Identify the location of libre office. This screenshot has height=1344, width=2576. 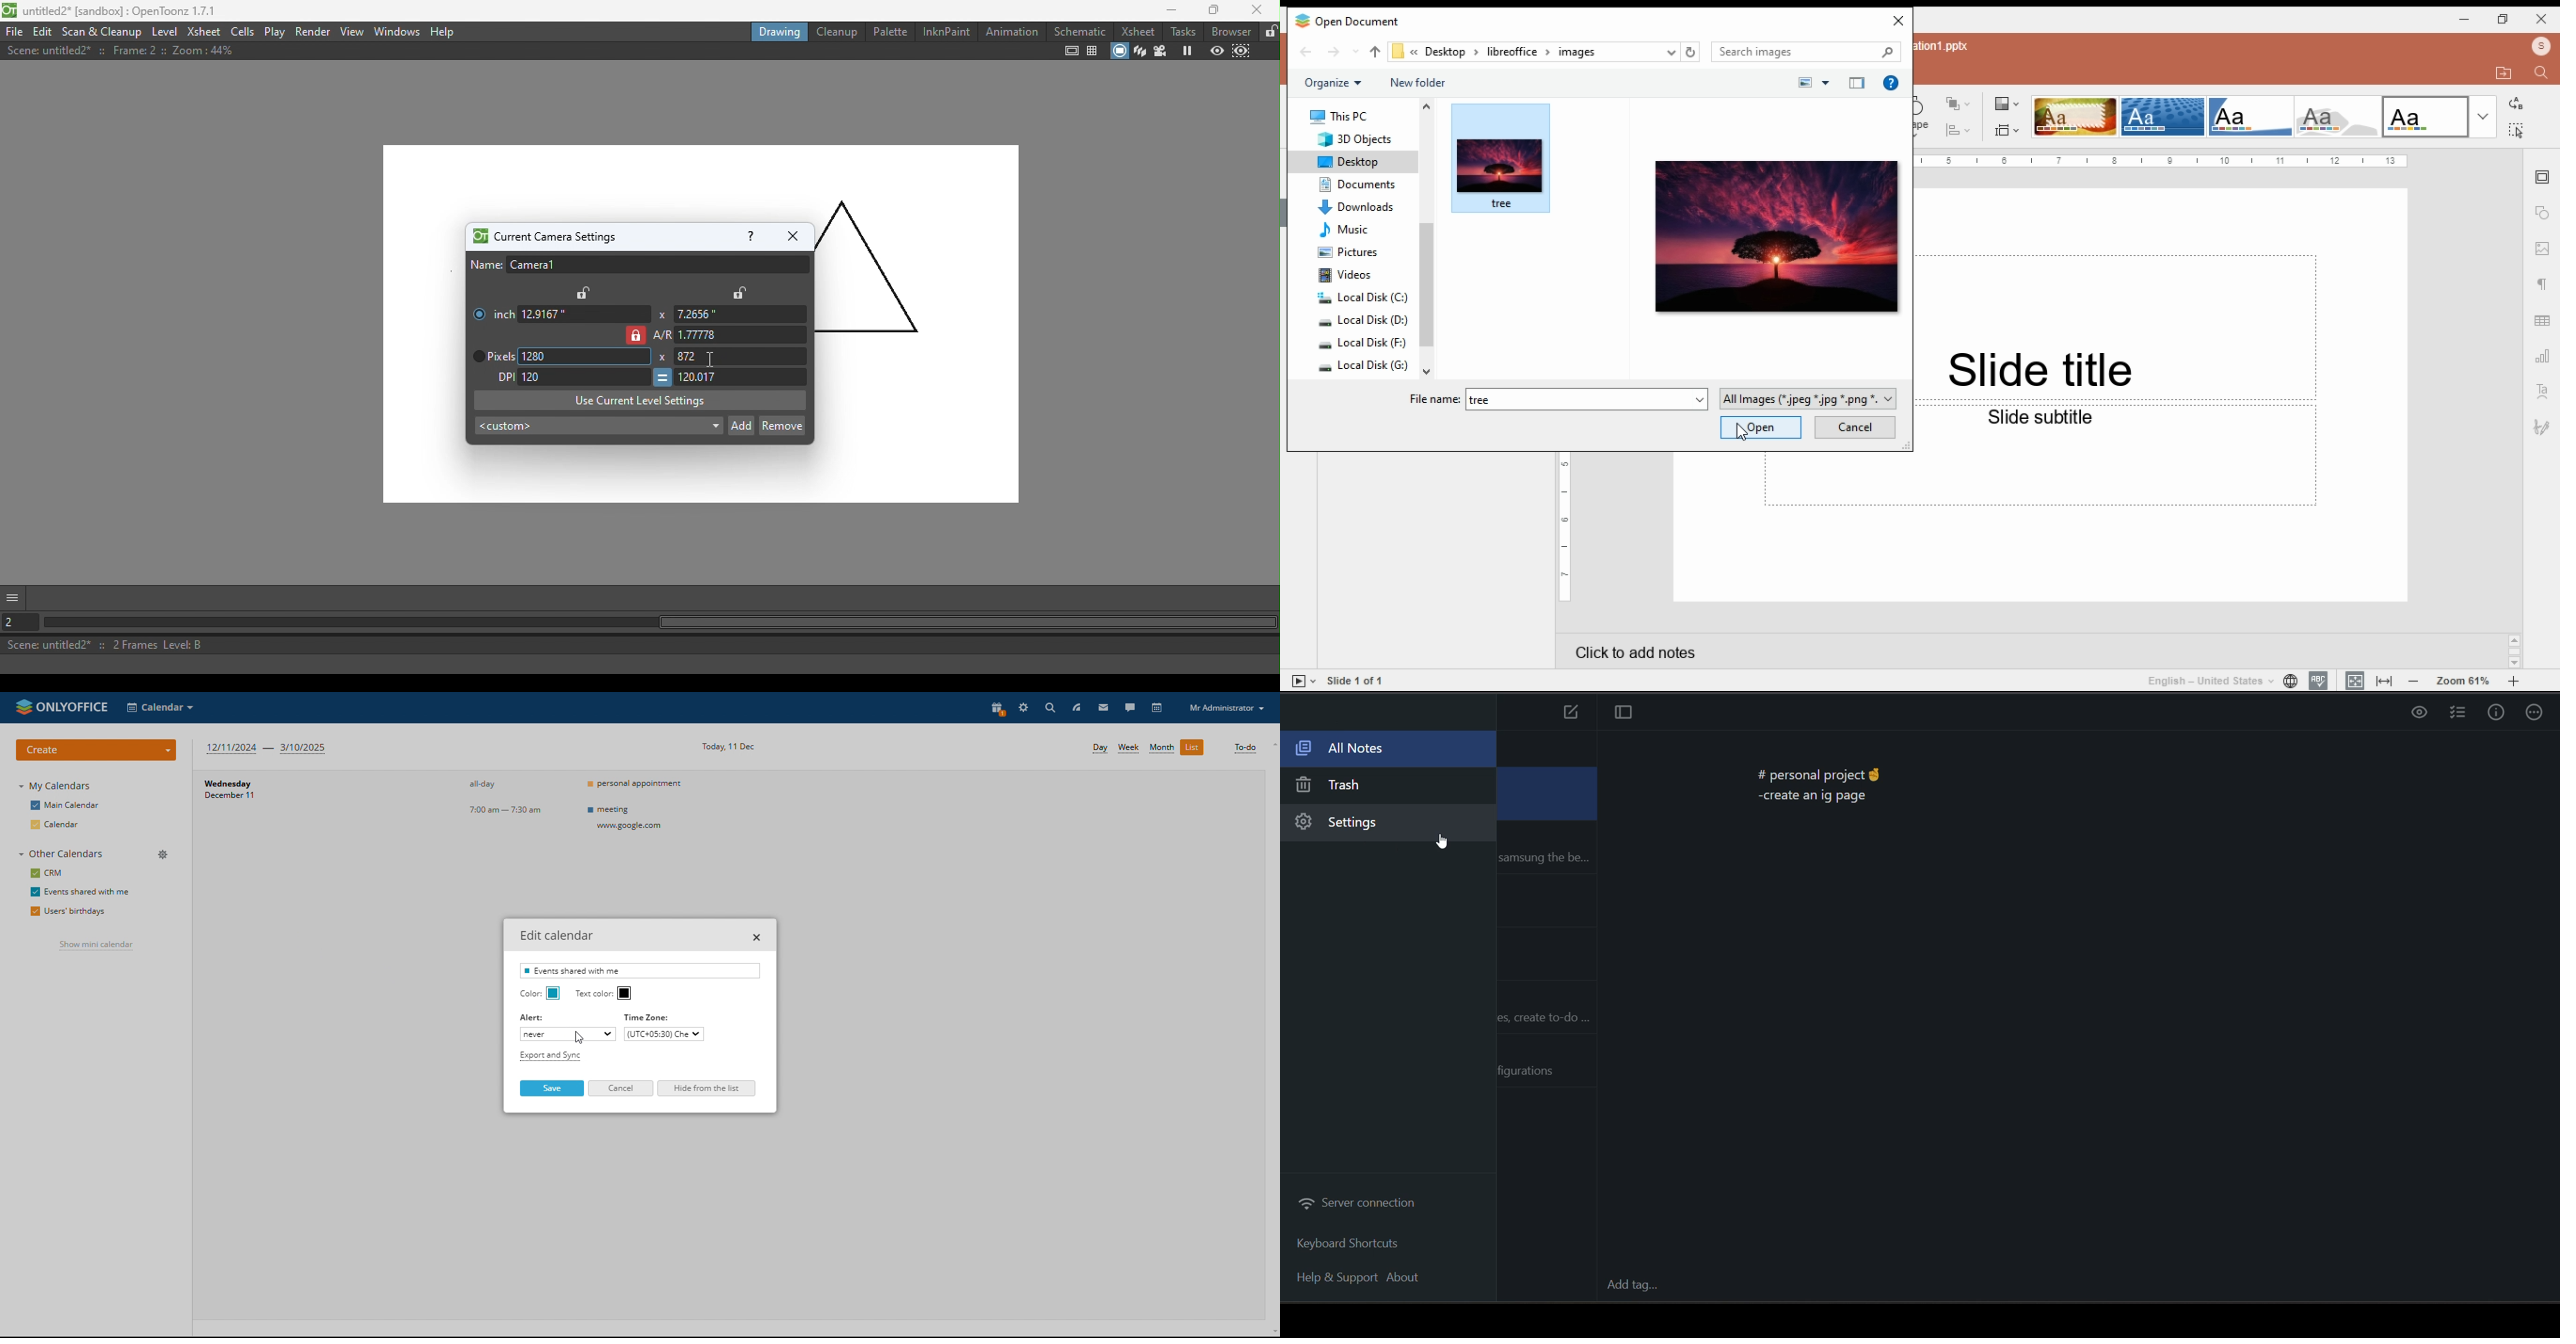
(1512, 52).